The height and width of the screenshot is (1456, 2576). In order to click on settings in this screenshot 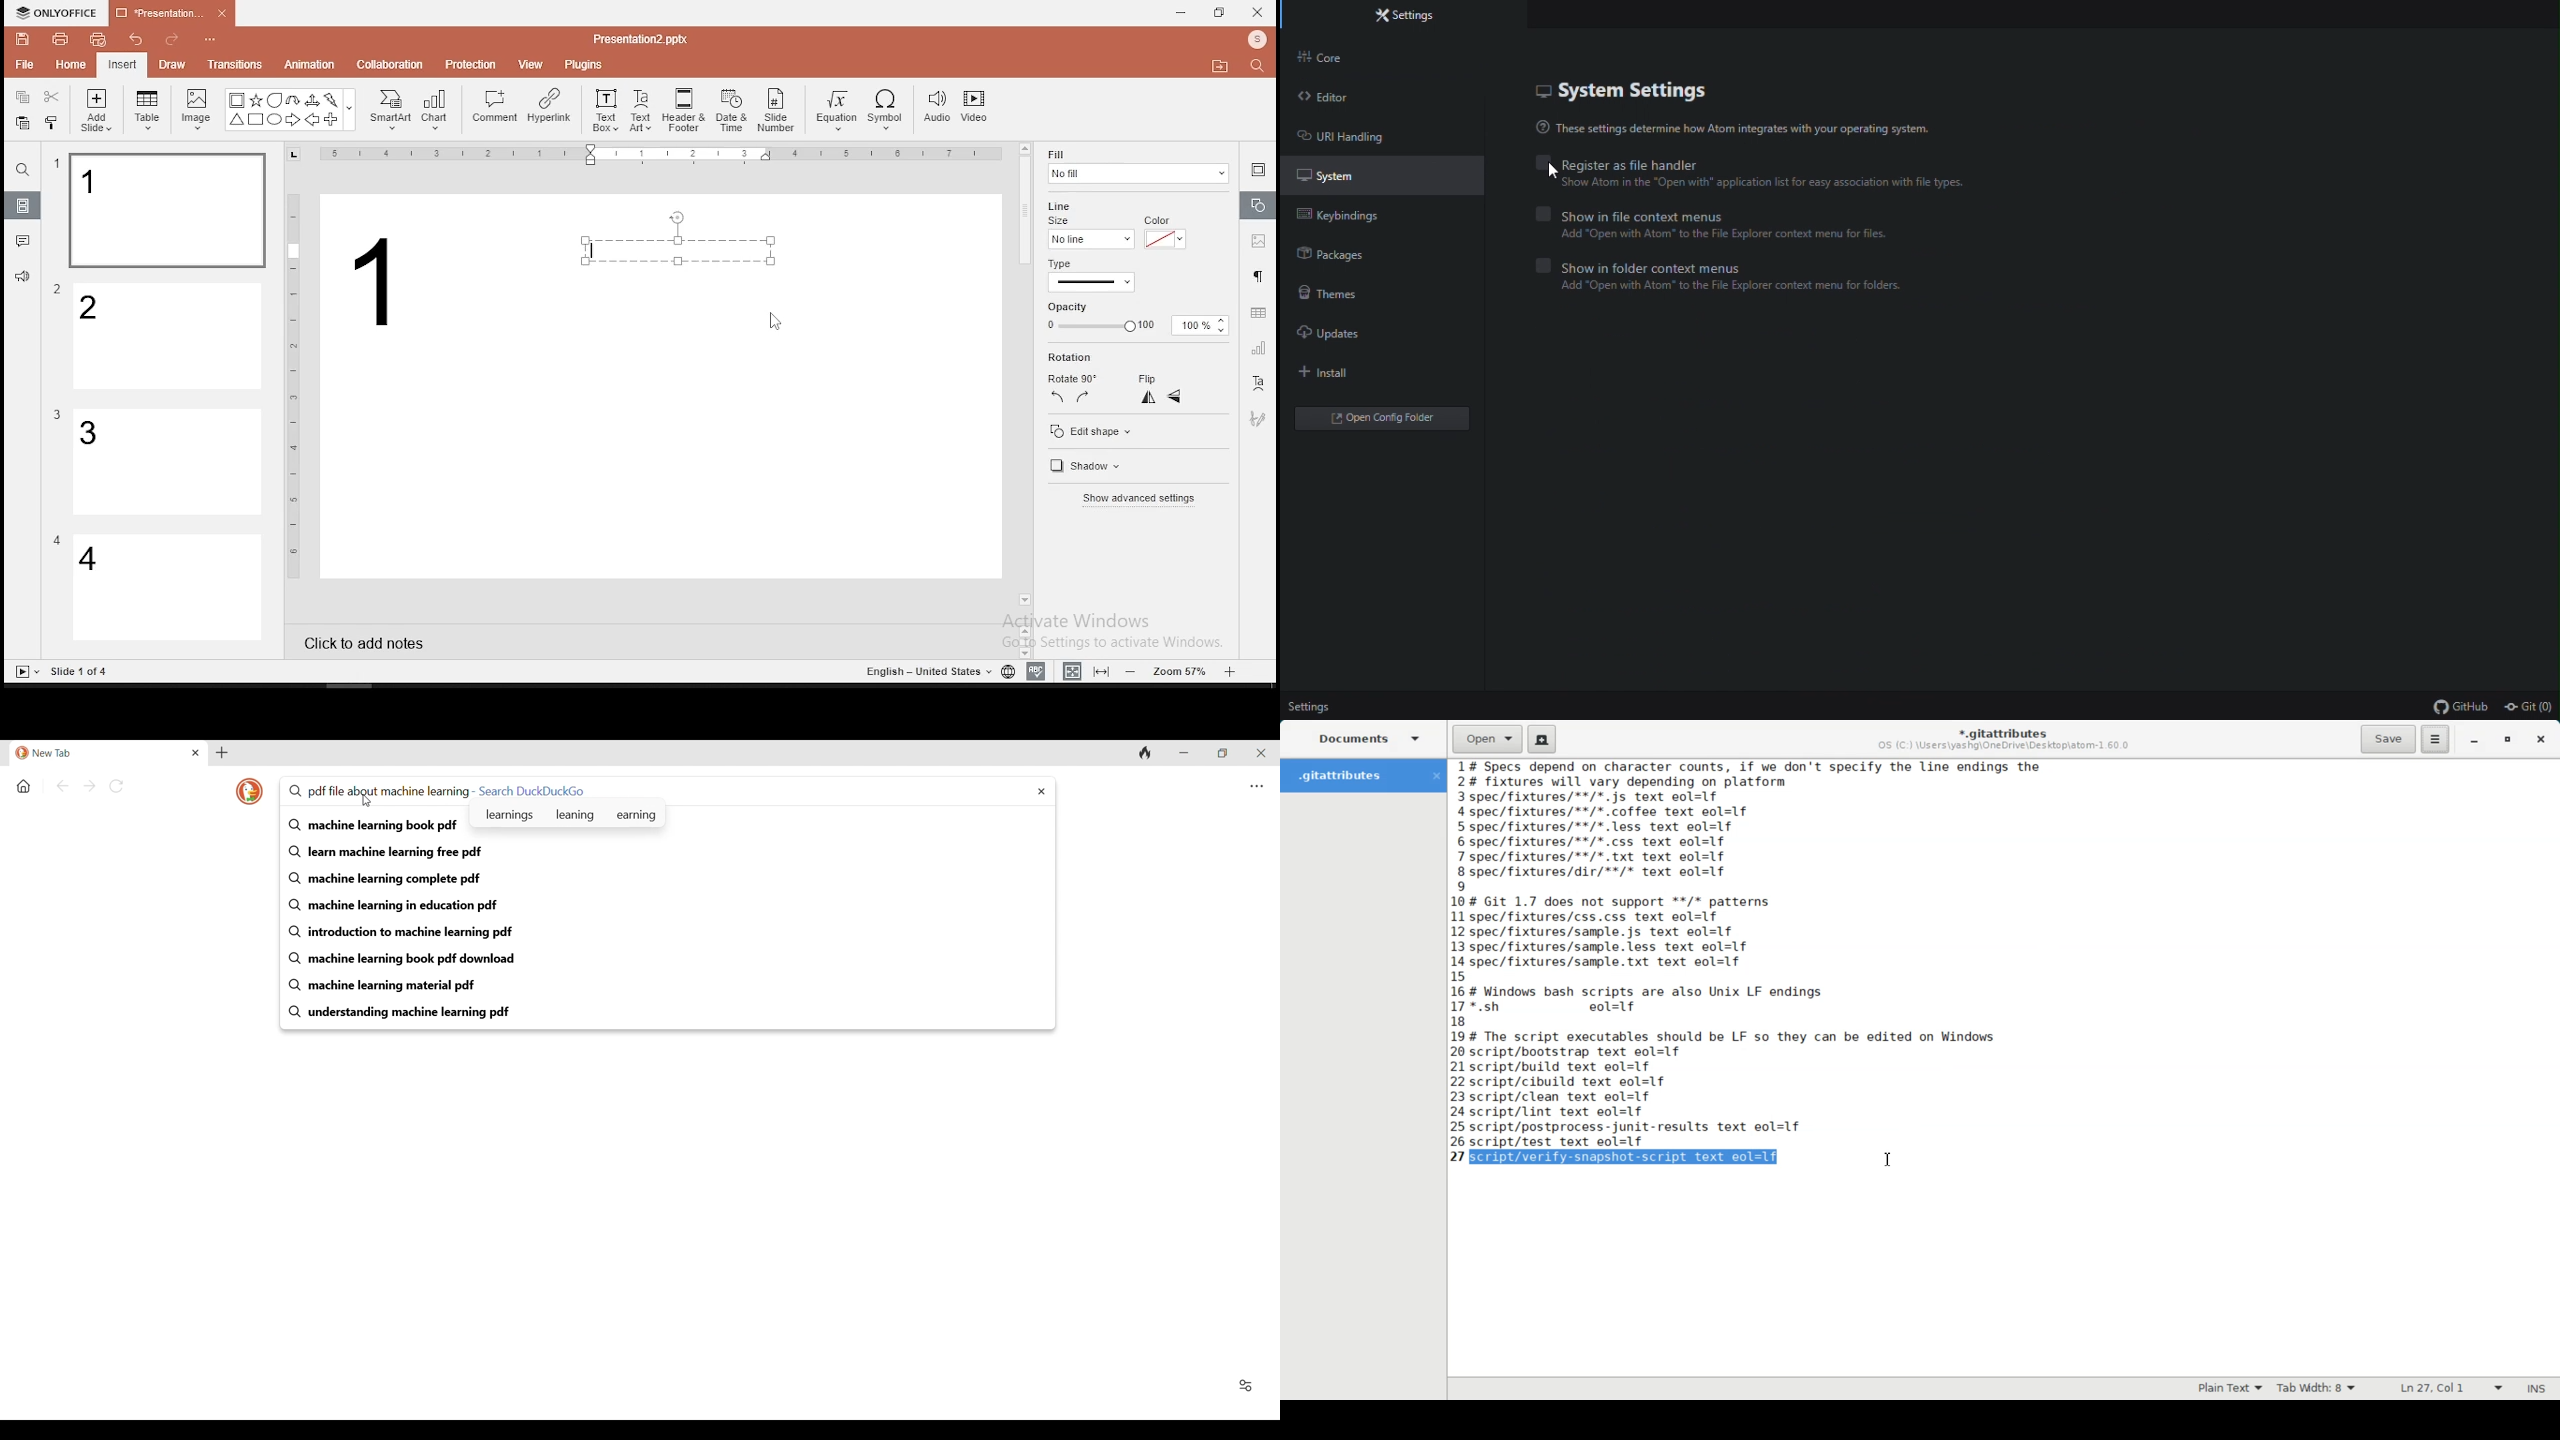, I will do `click(1312, 708)`.